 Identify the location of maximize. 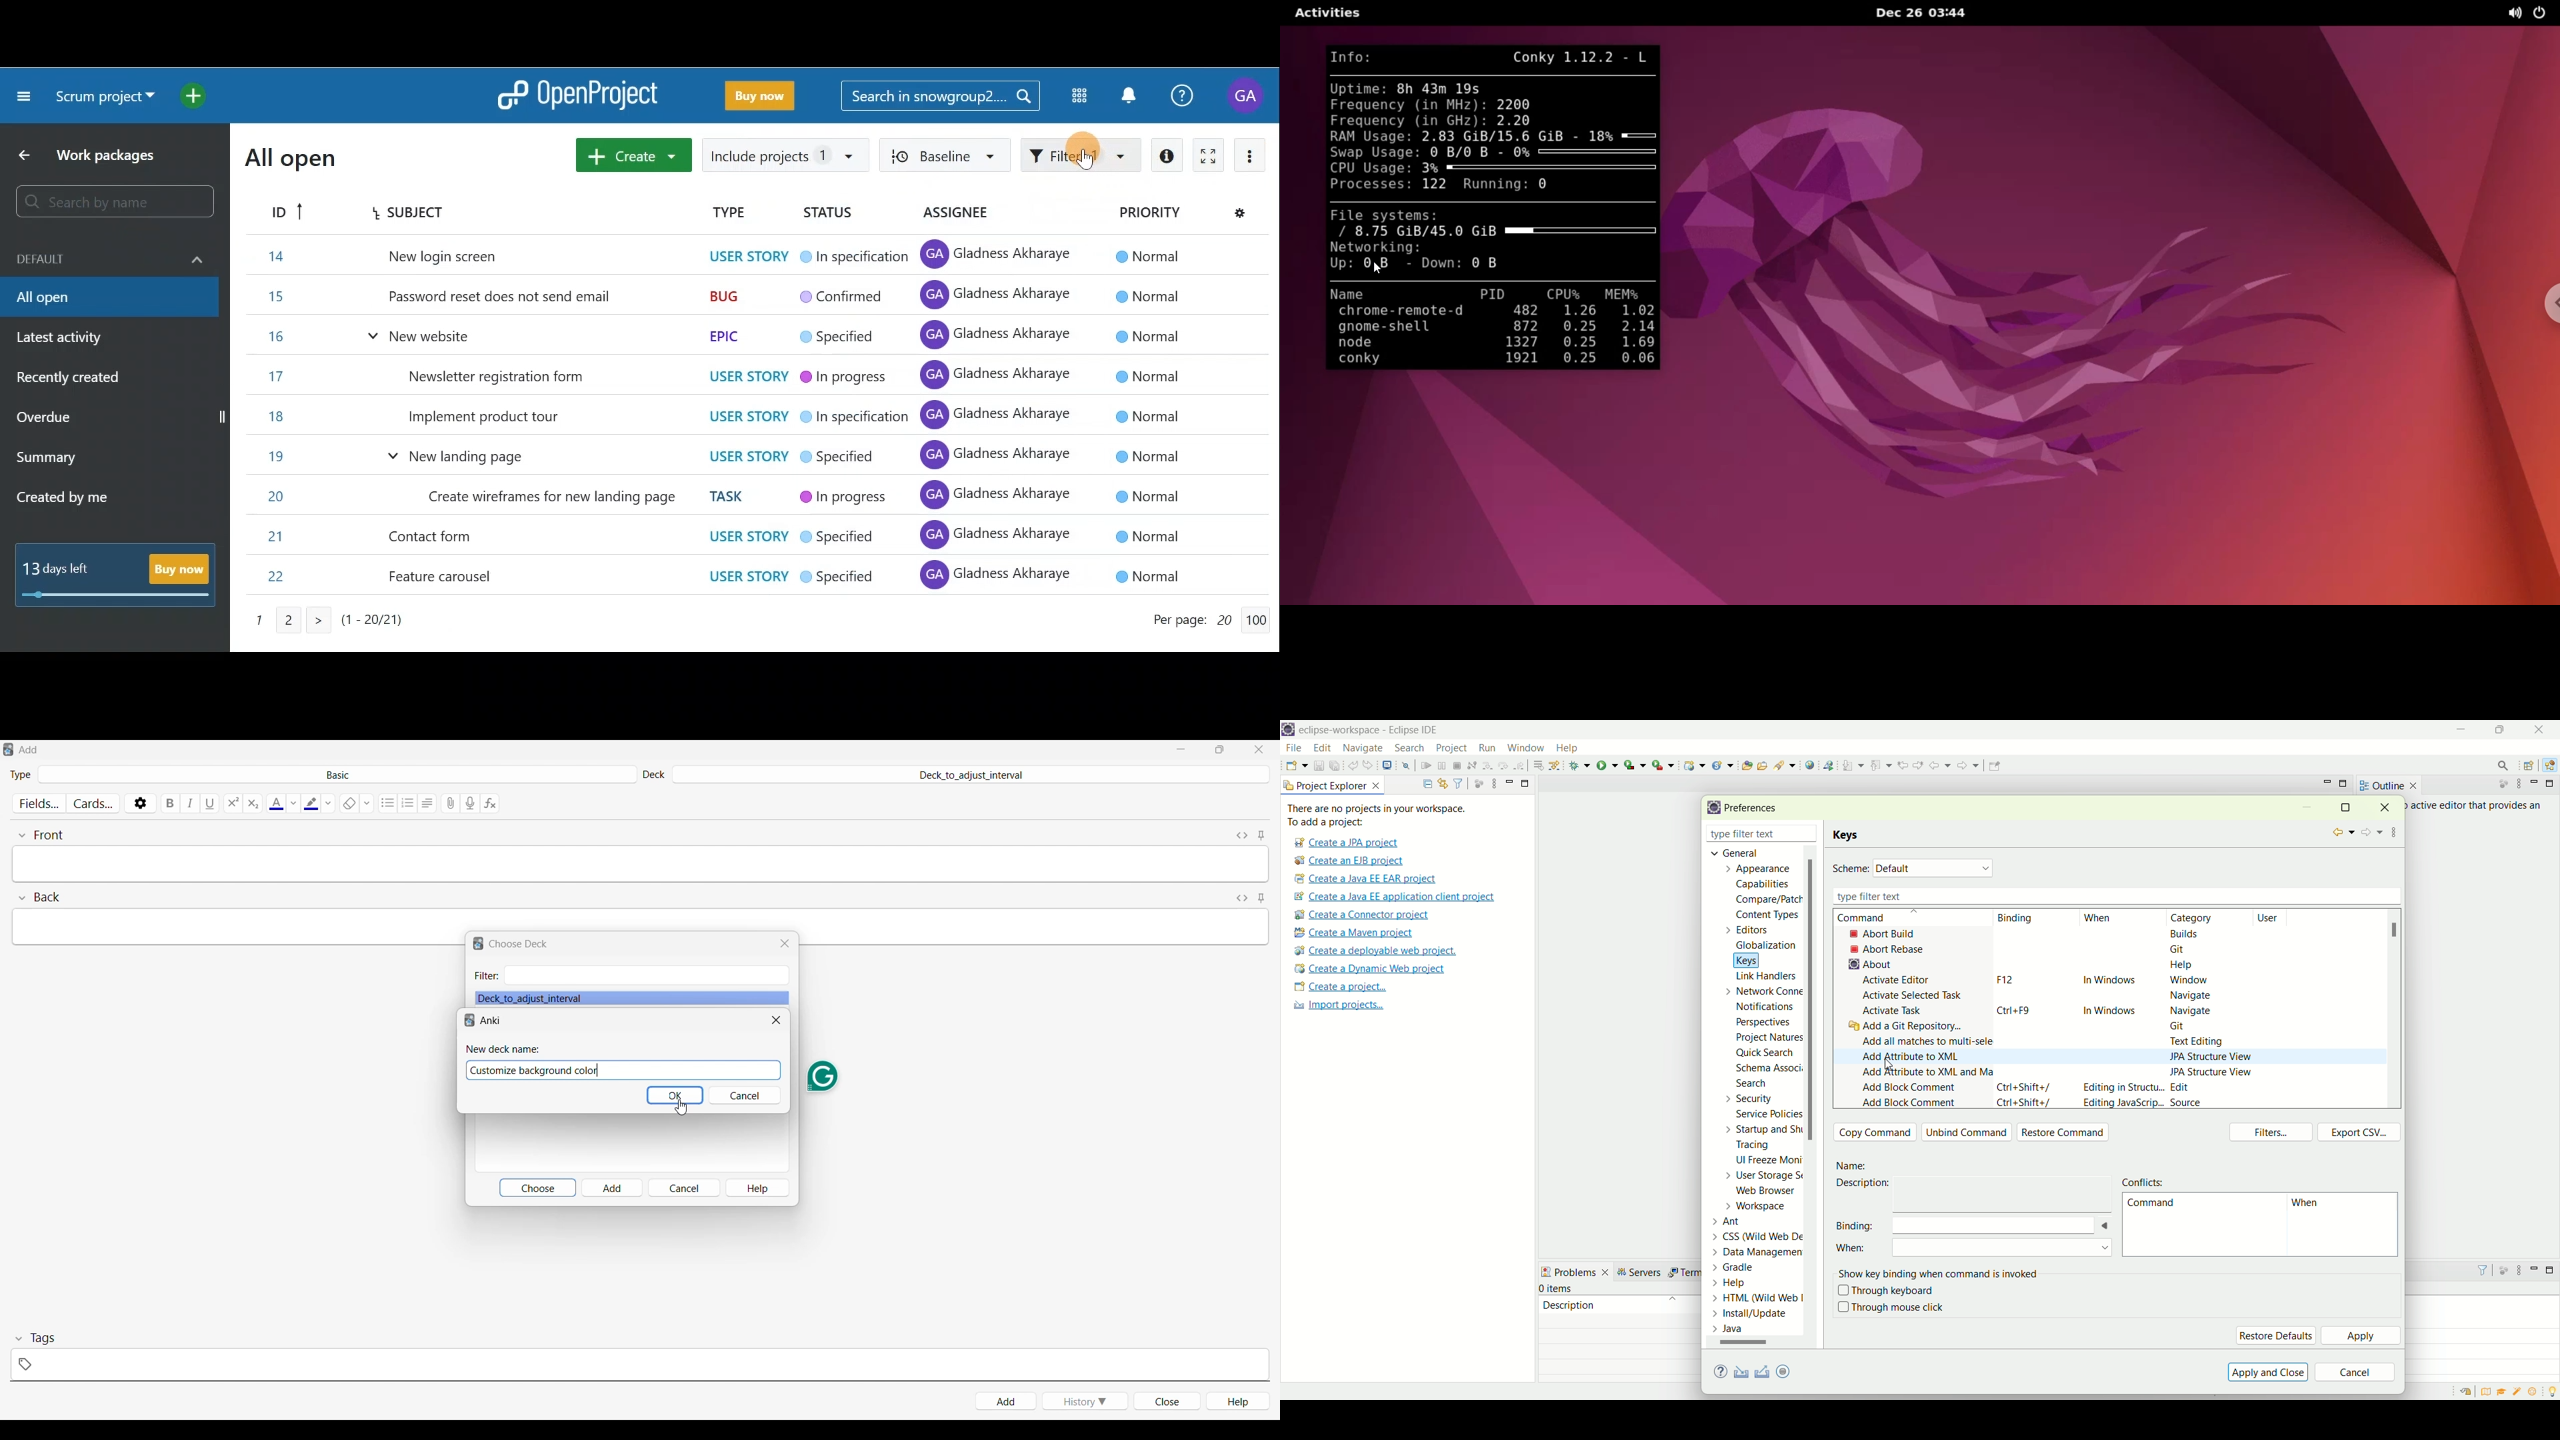
(2552, 783).